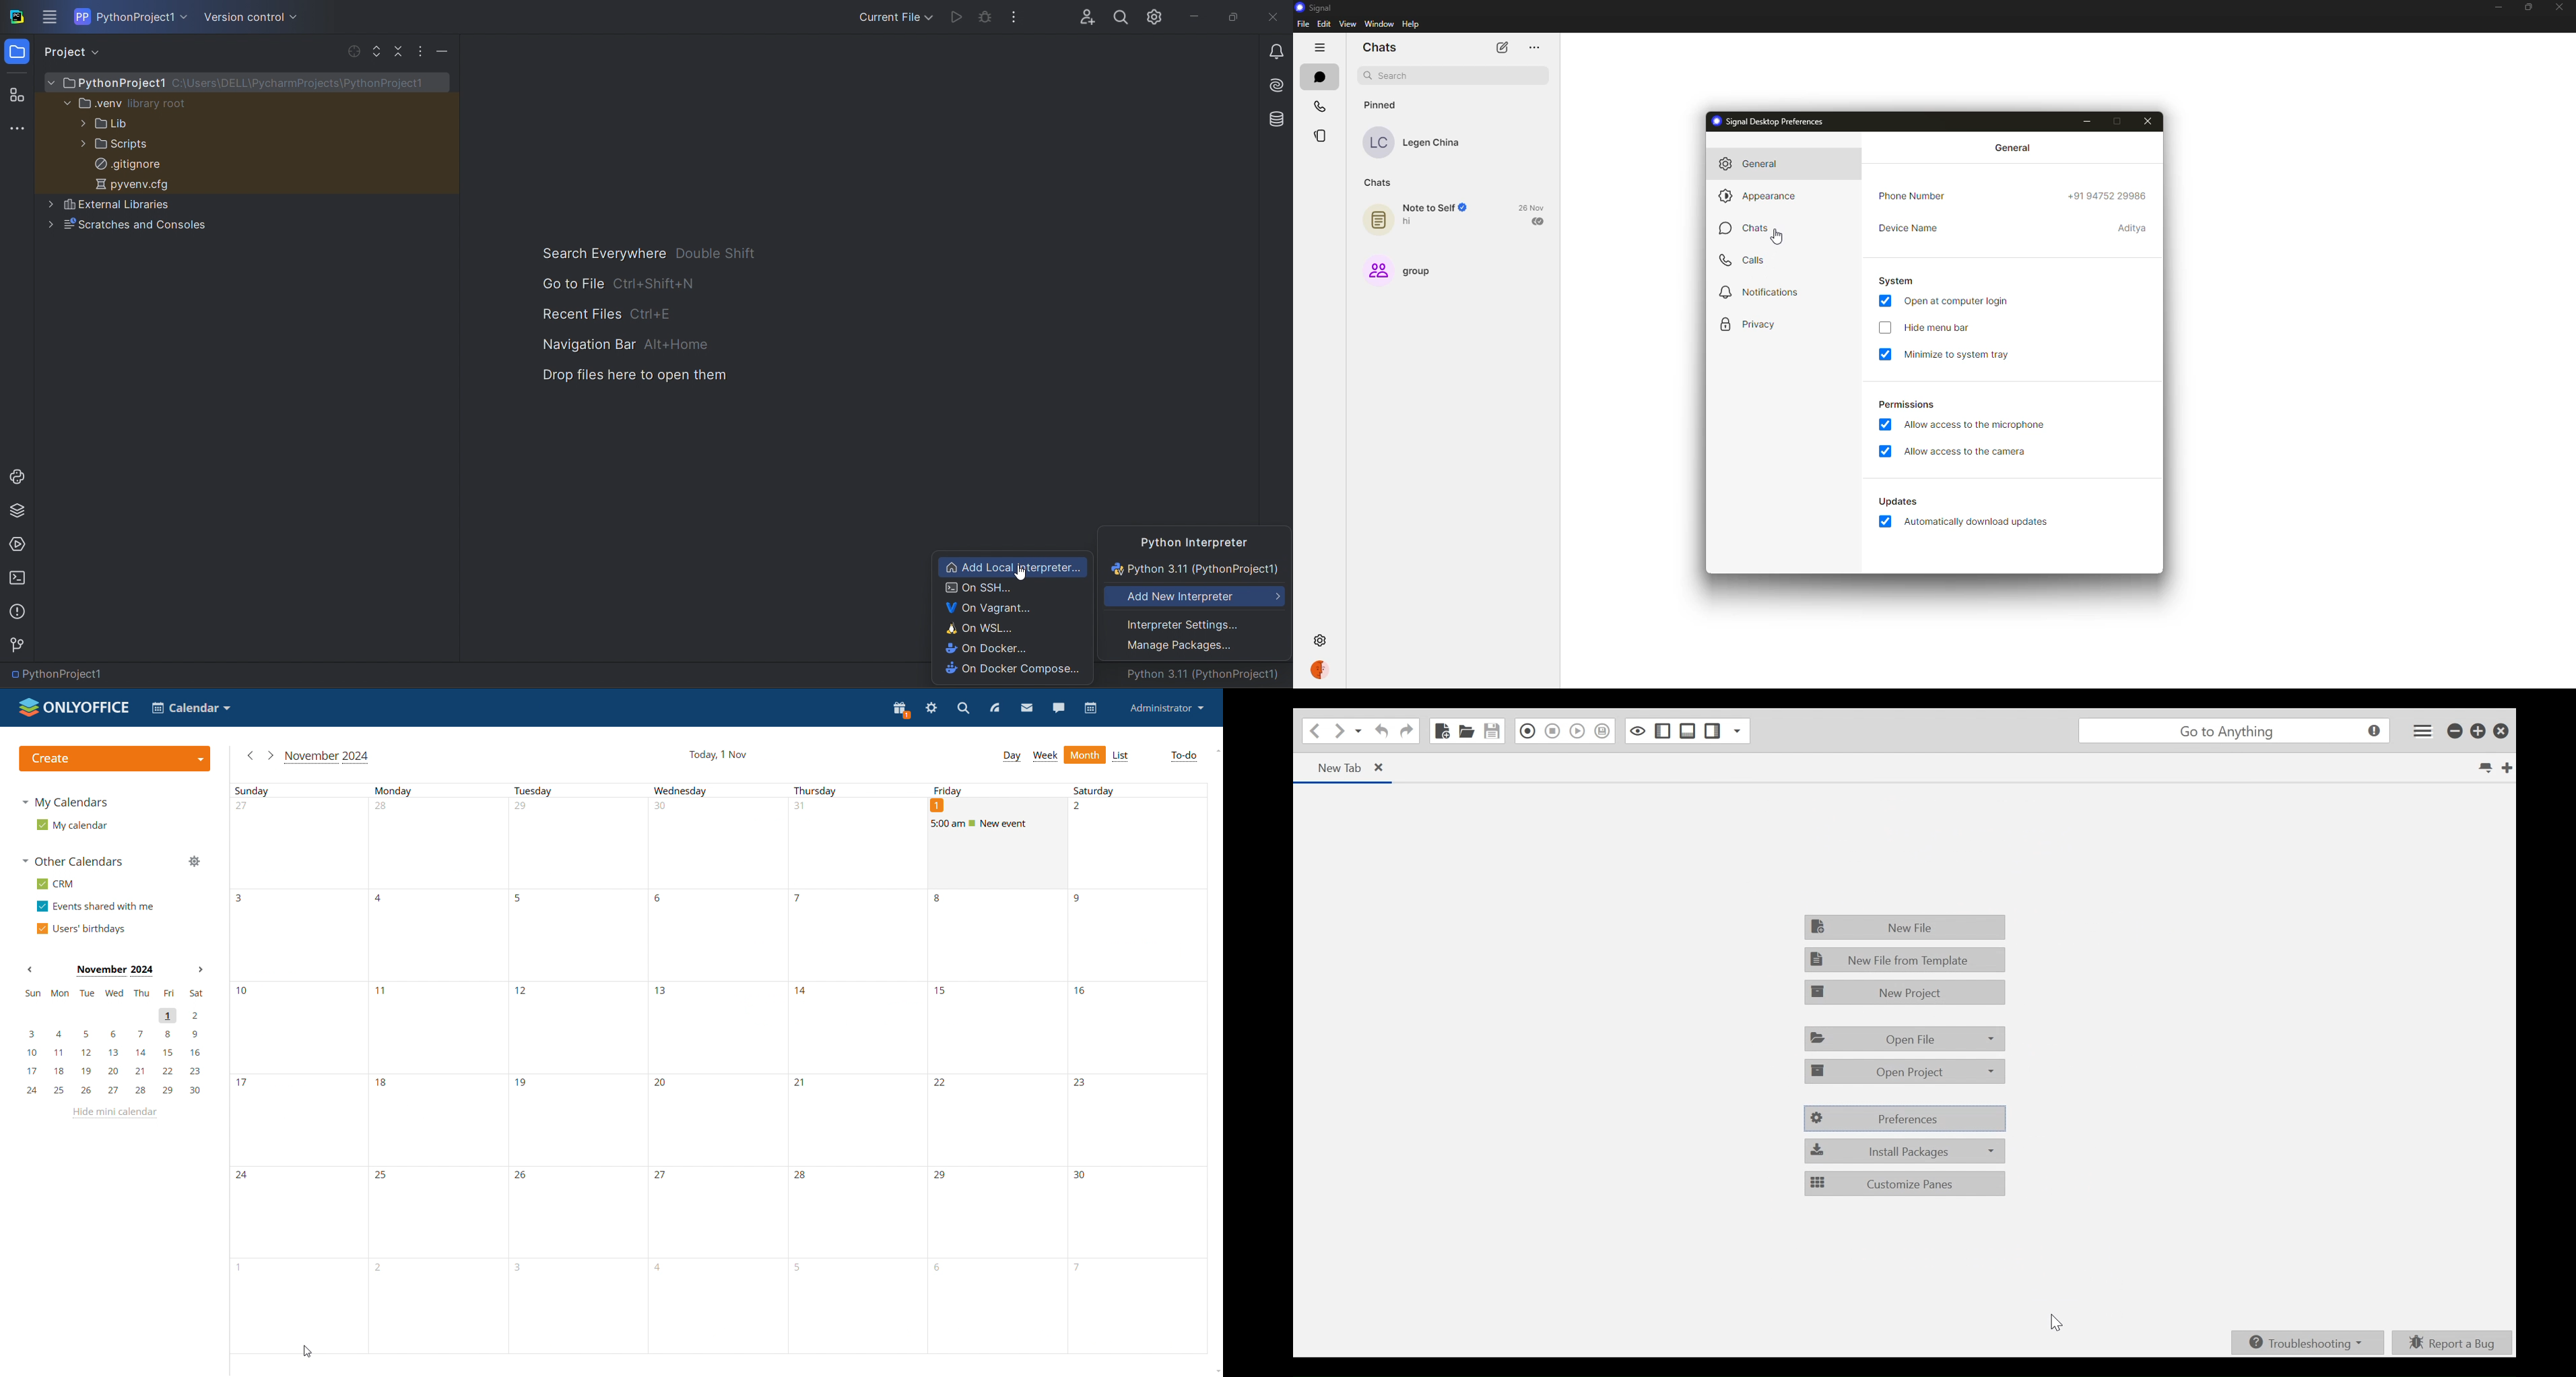 The image size is (2576, 1400). What do you see at coordinates (1763, 293) in the screenshot?
I see `notifications` at bounding box center [1763, 293].